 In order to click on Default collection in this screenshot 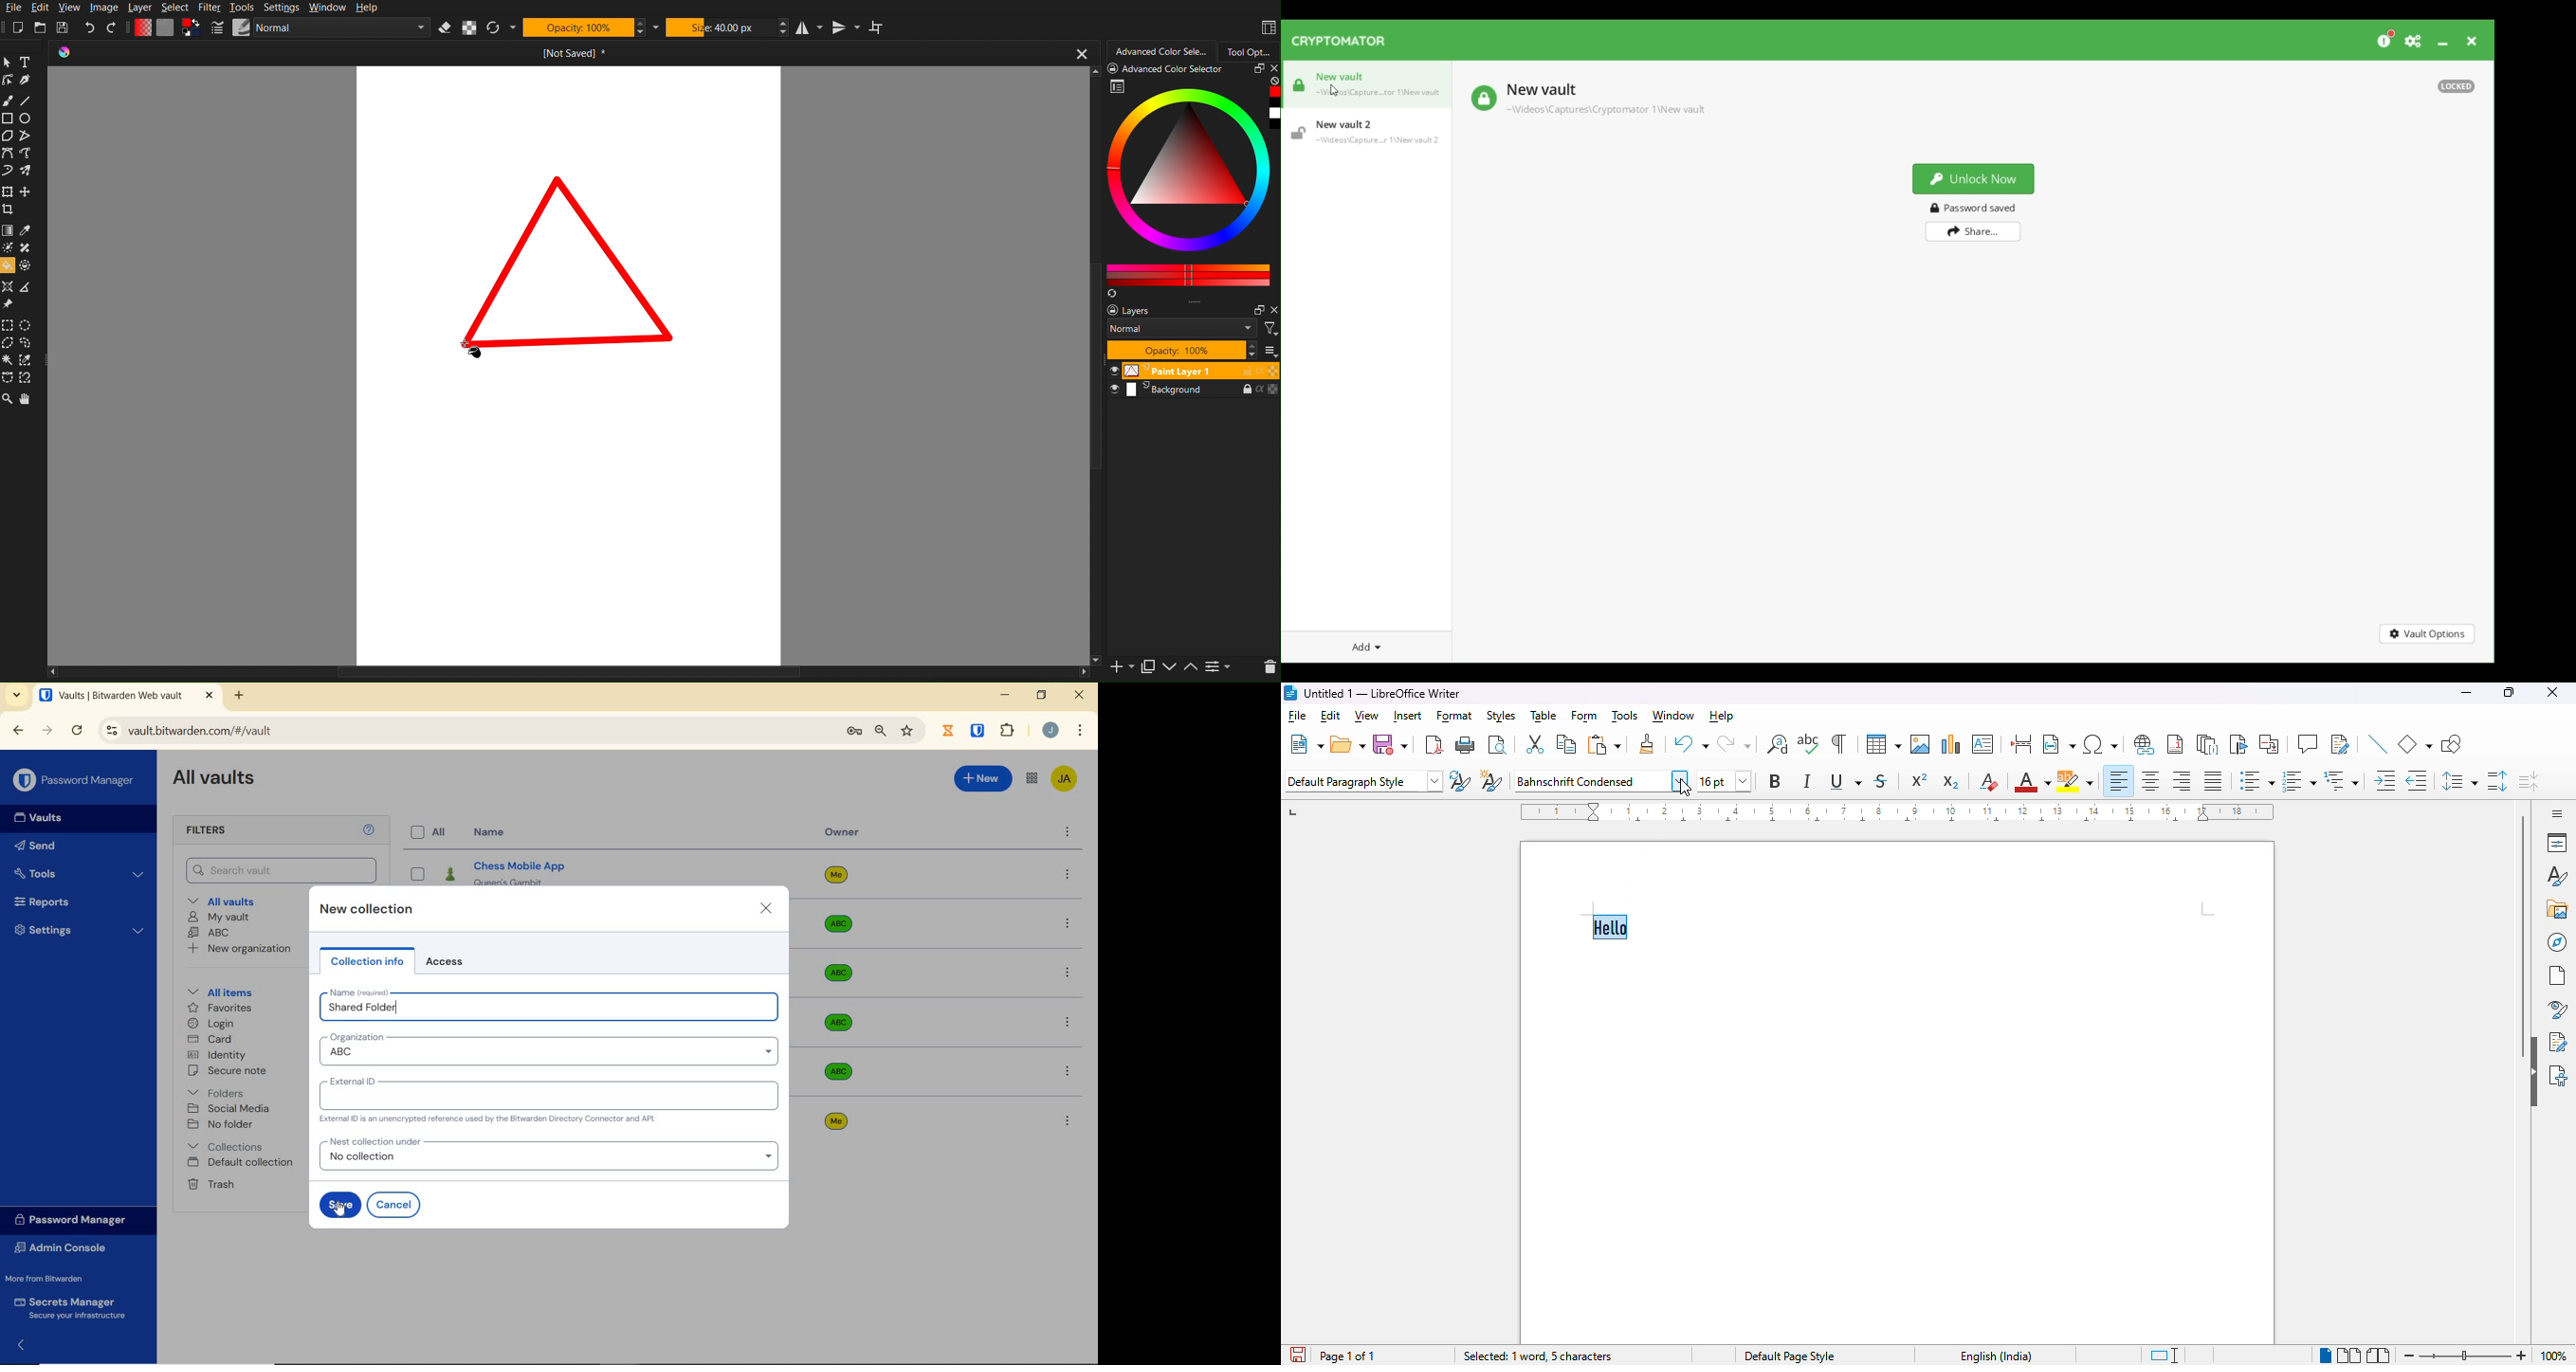, I will do `click(245, 1162)`.